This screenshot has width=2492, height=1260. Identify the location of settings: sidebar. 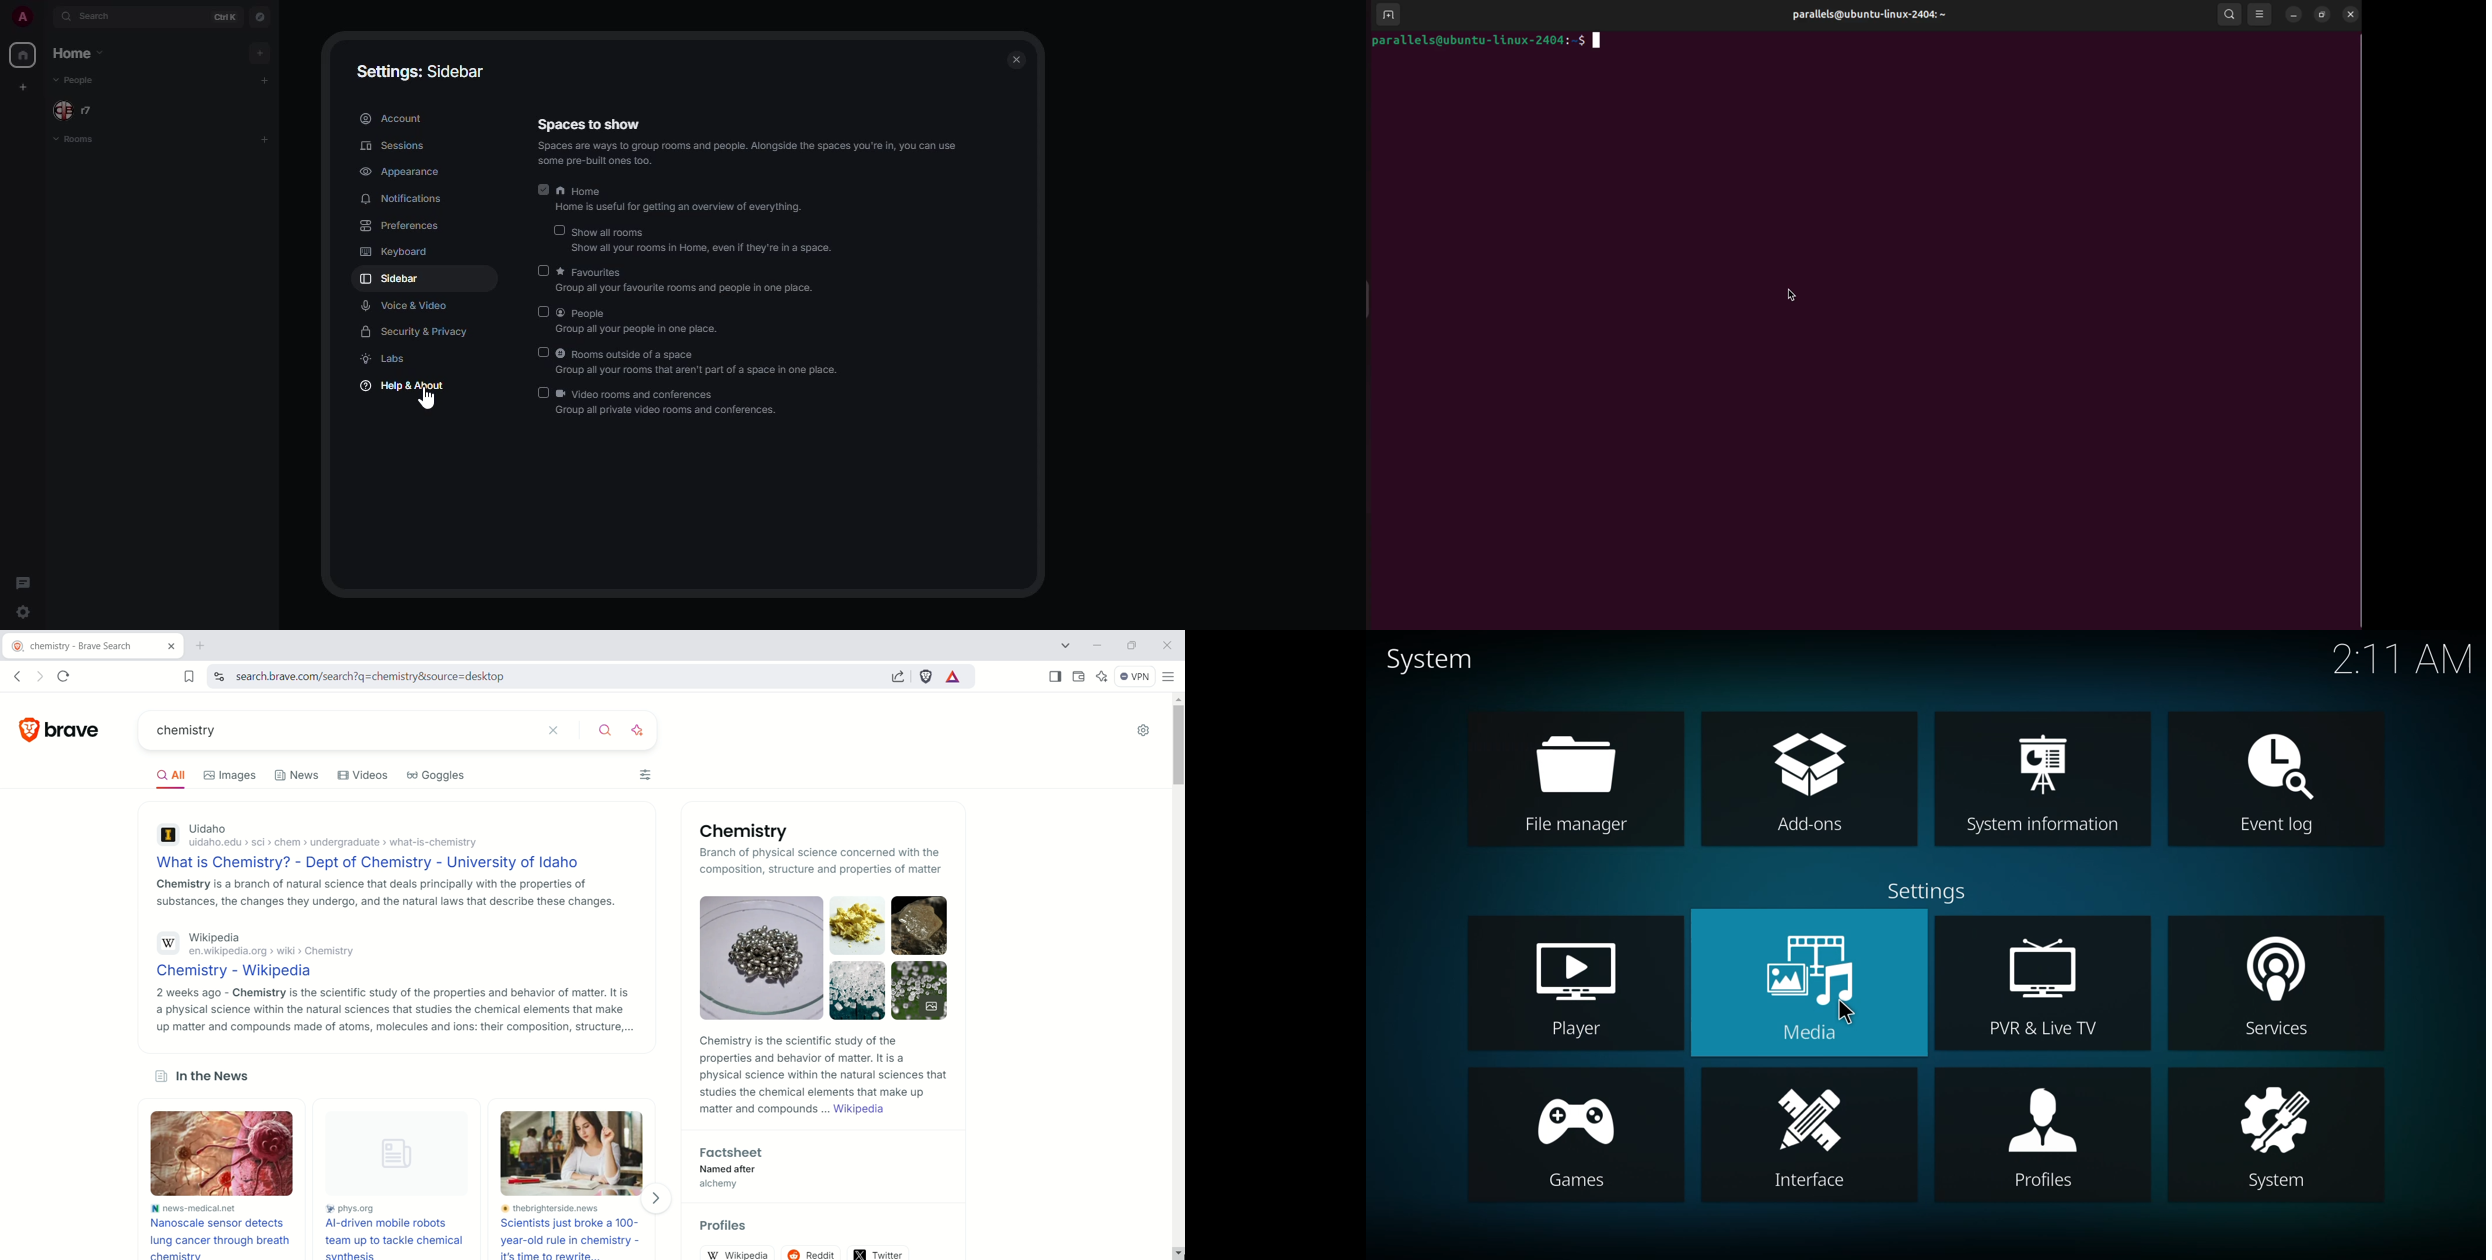
(422, 70).